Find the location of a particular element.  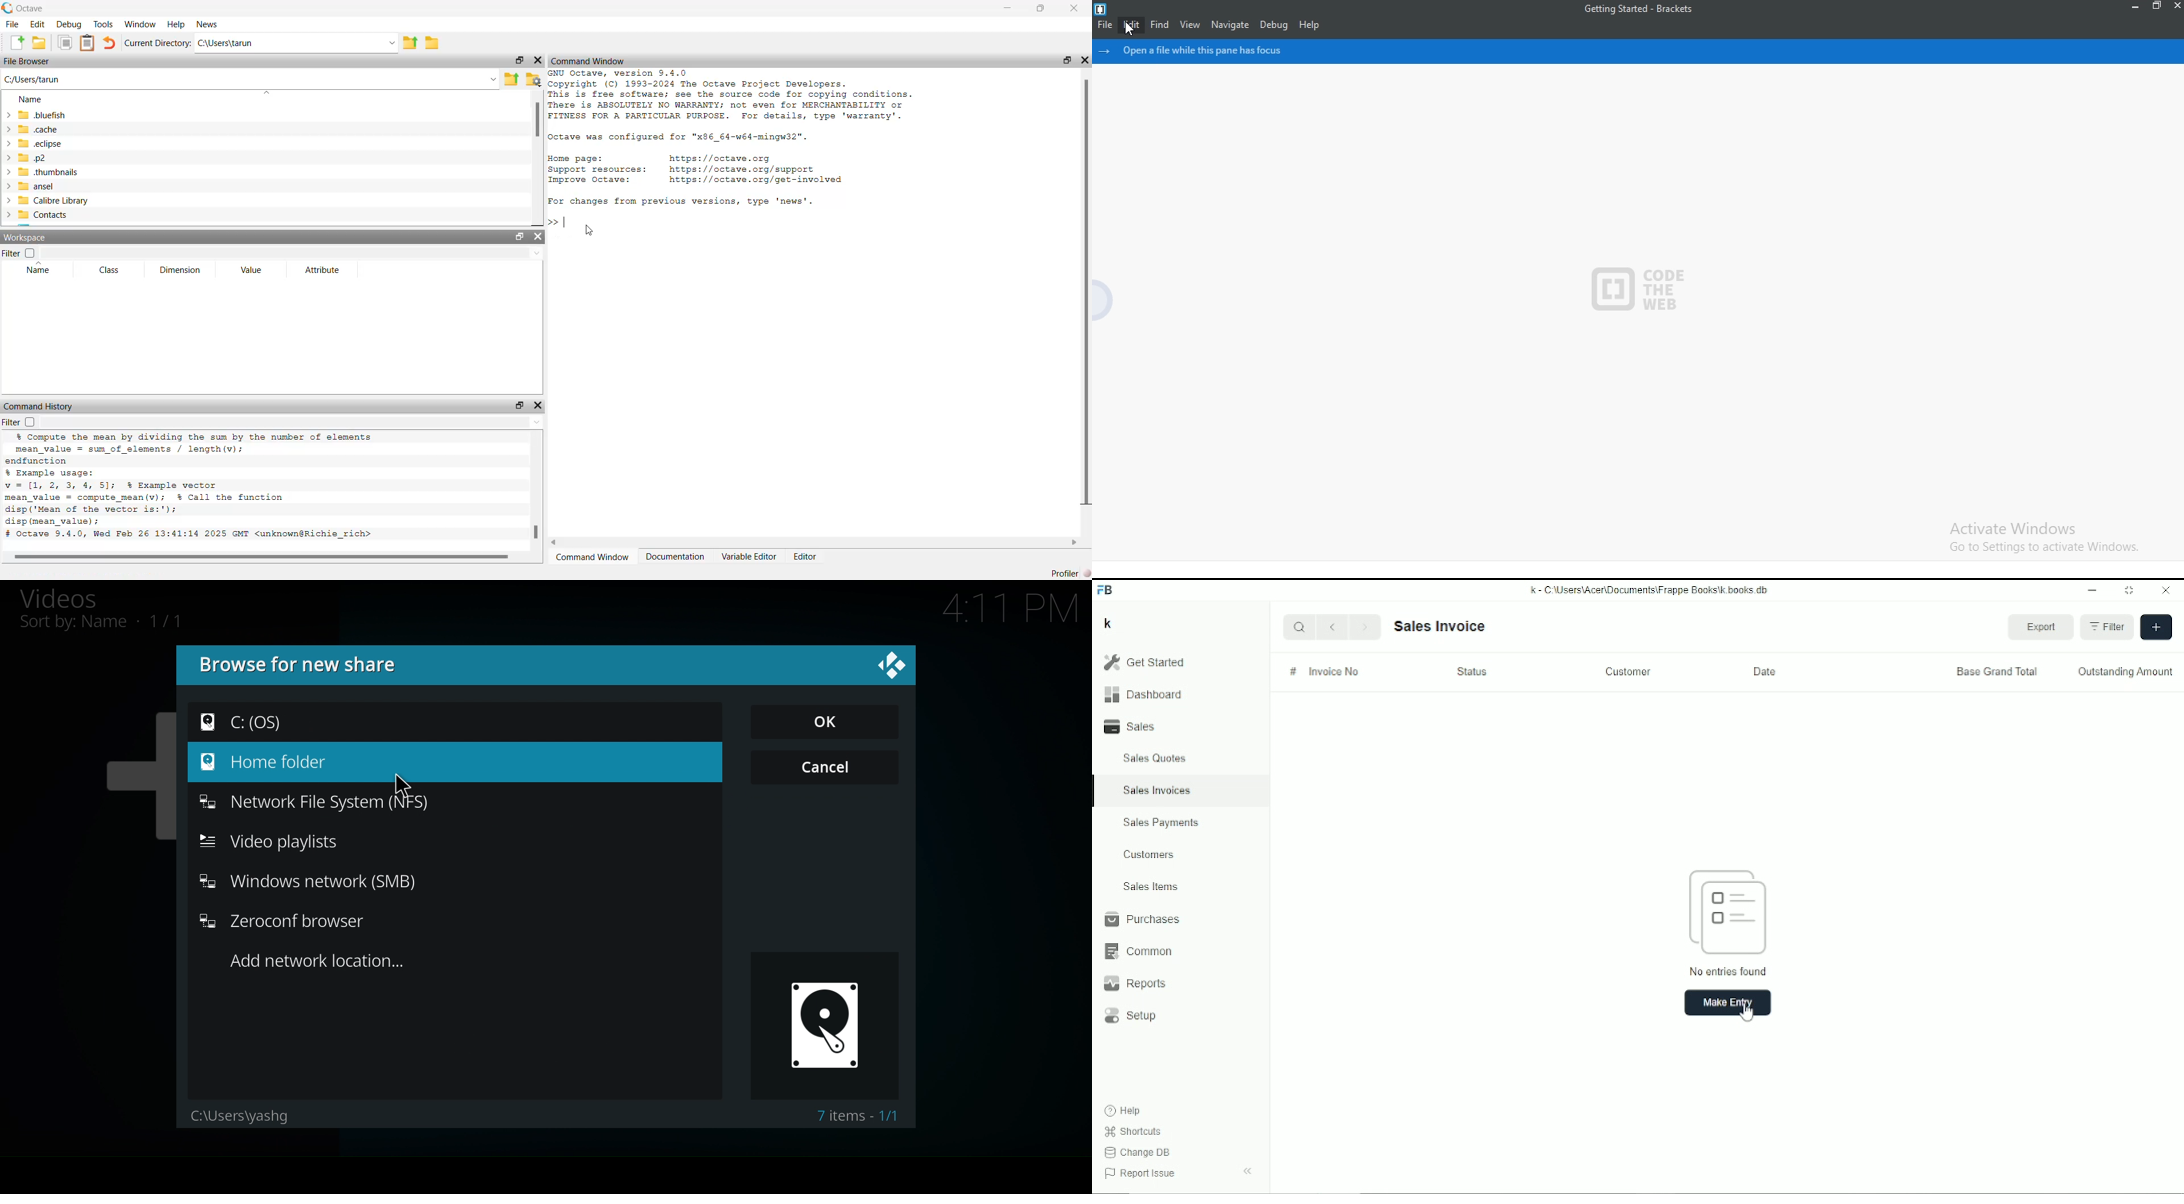

file is located at coordinates (14, 24).